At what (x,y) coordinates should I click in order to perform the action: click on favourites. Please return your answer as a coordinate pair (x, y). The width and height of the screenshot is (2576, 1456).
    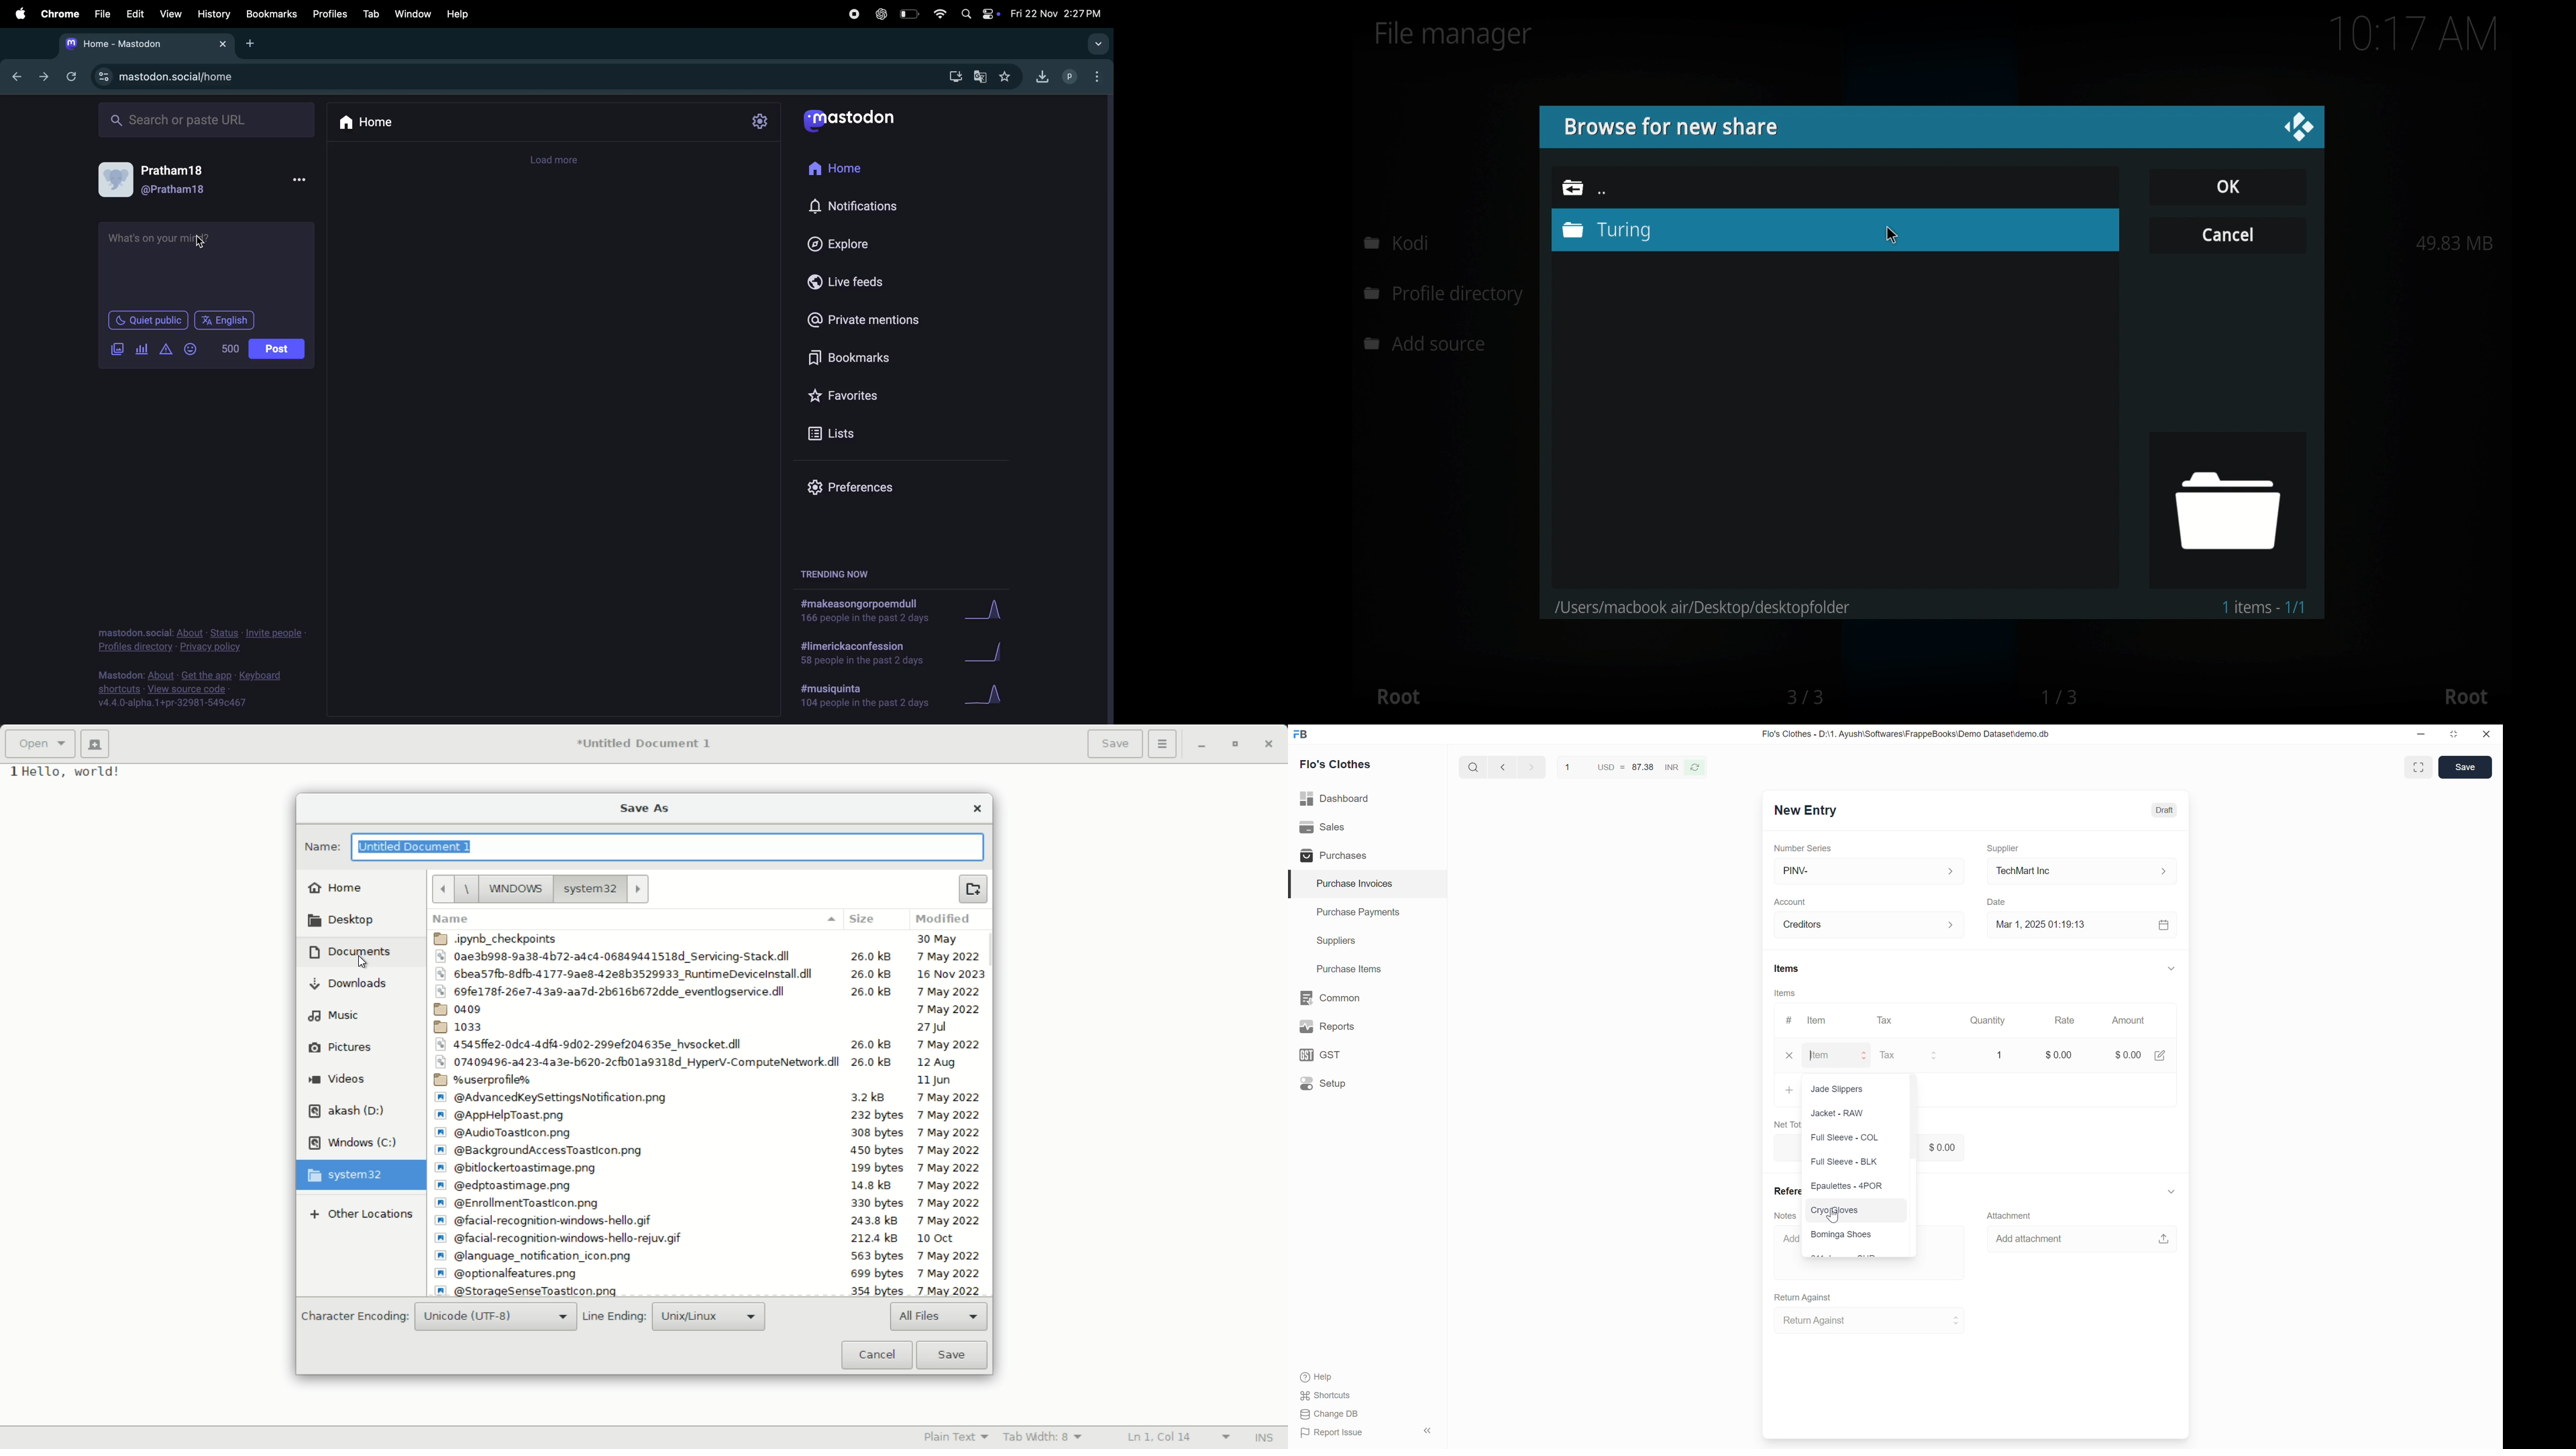
    Looking at the image, I should click on (1006, 77).